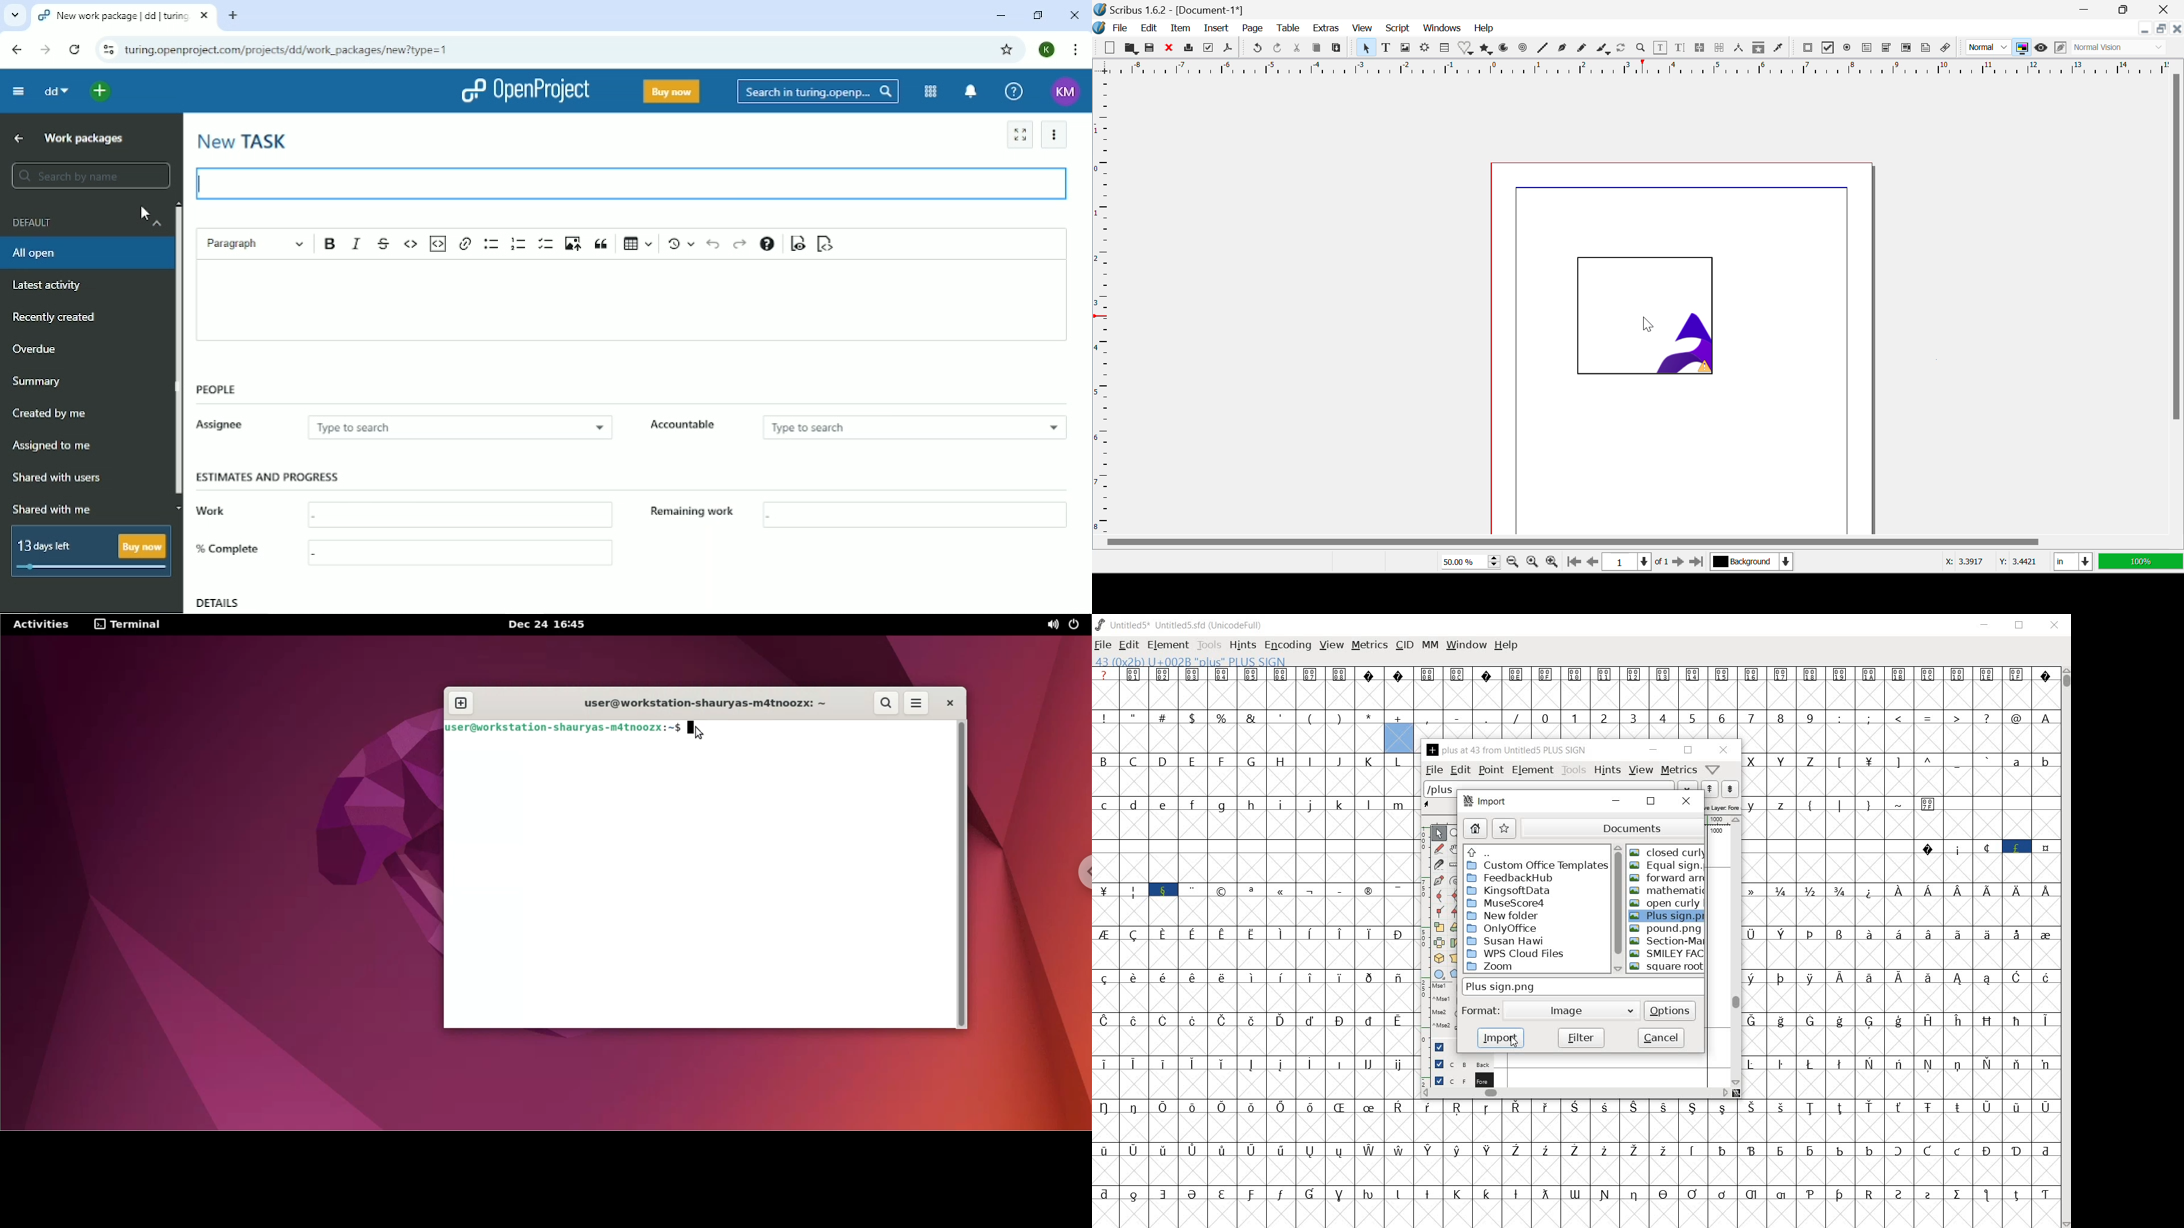 This screenshot has height=1232, width=2184. I want to click on Render Frame, so click(1426, 49).